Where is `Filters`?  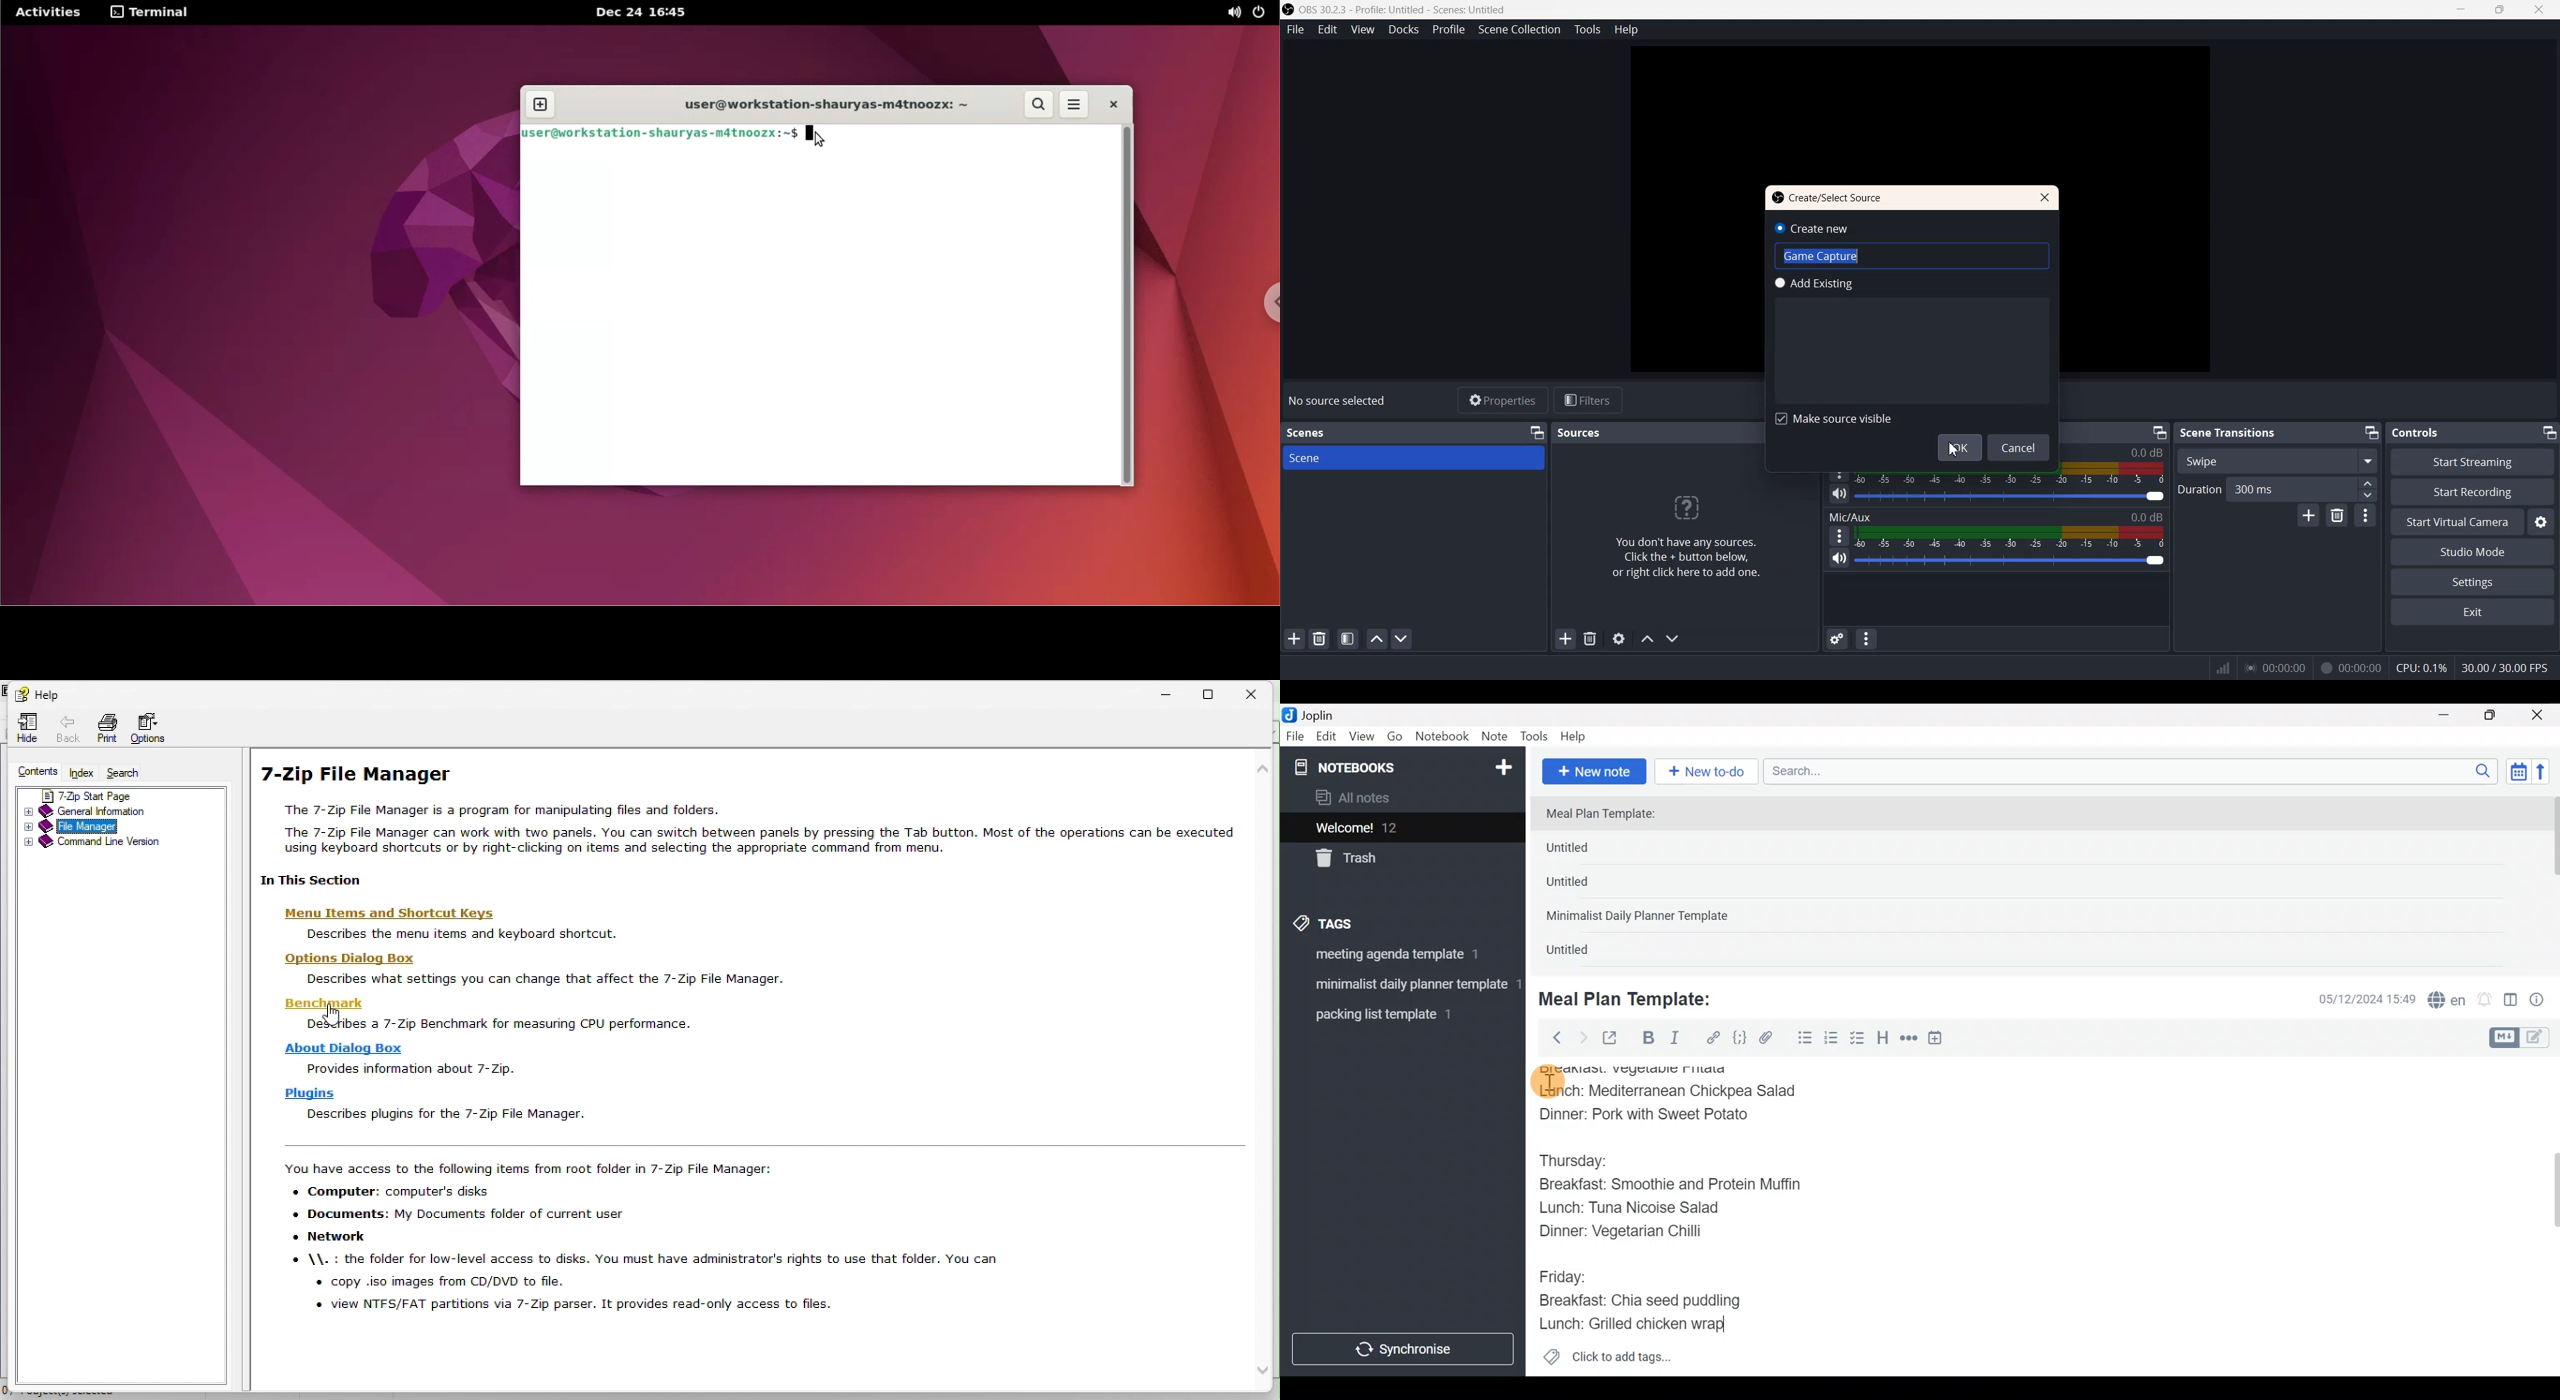
Filters is located at coordinates (1596, 399).